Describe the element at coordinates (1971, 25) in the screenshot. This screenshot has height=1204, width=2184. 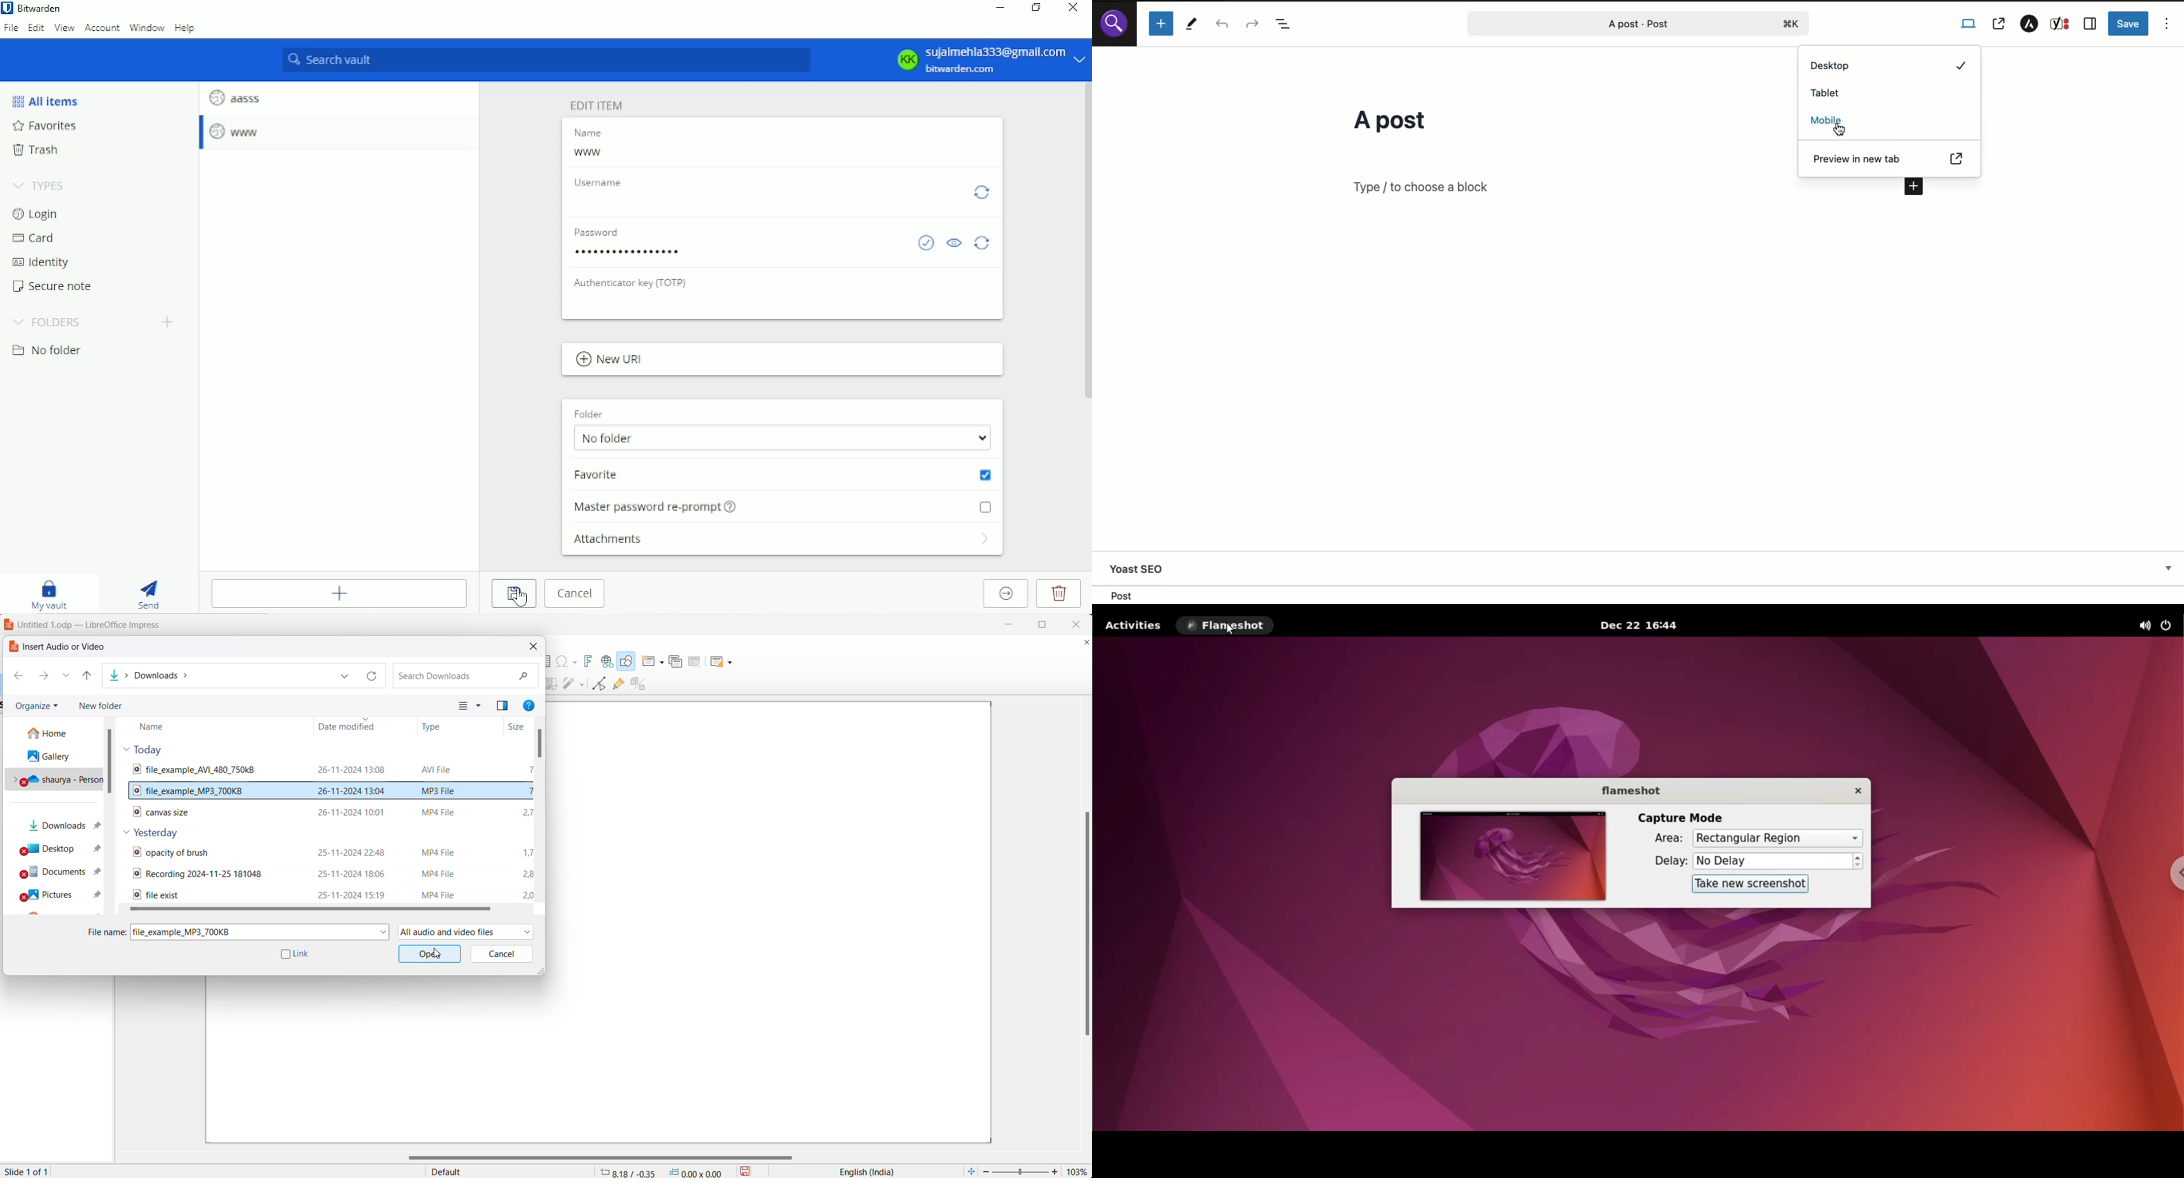
I see `View` at that location.